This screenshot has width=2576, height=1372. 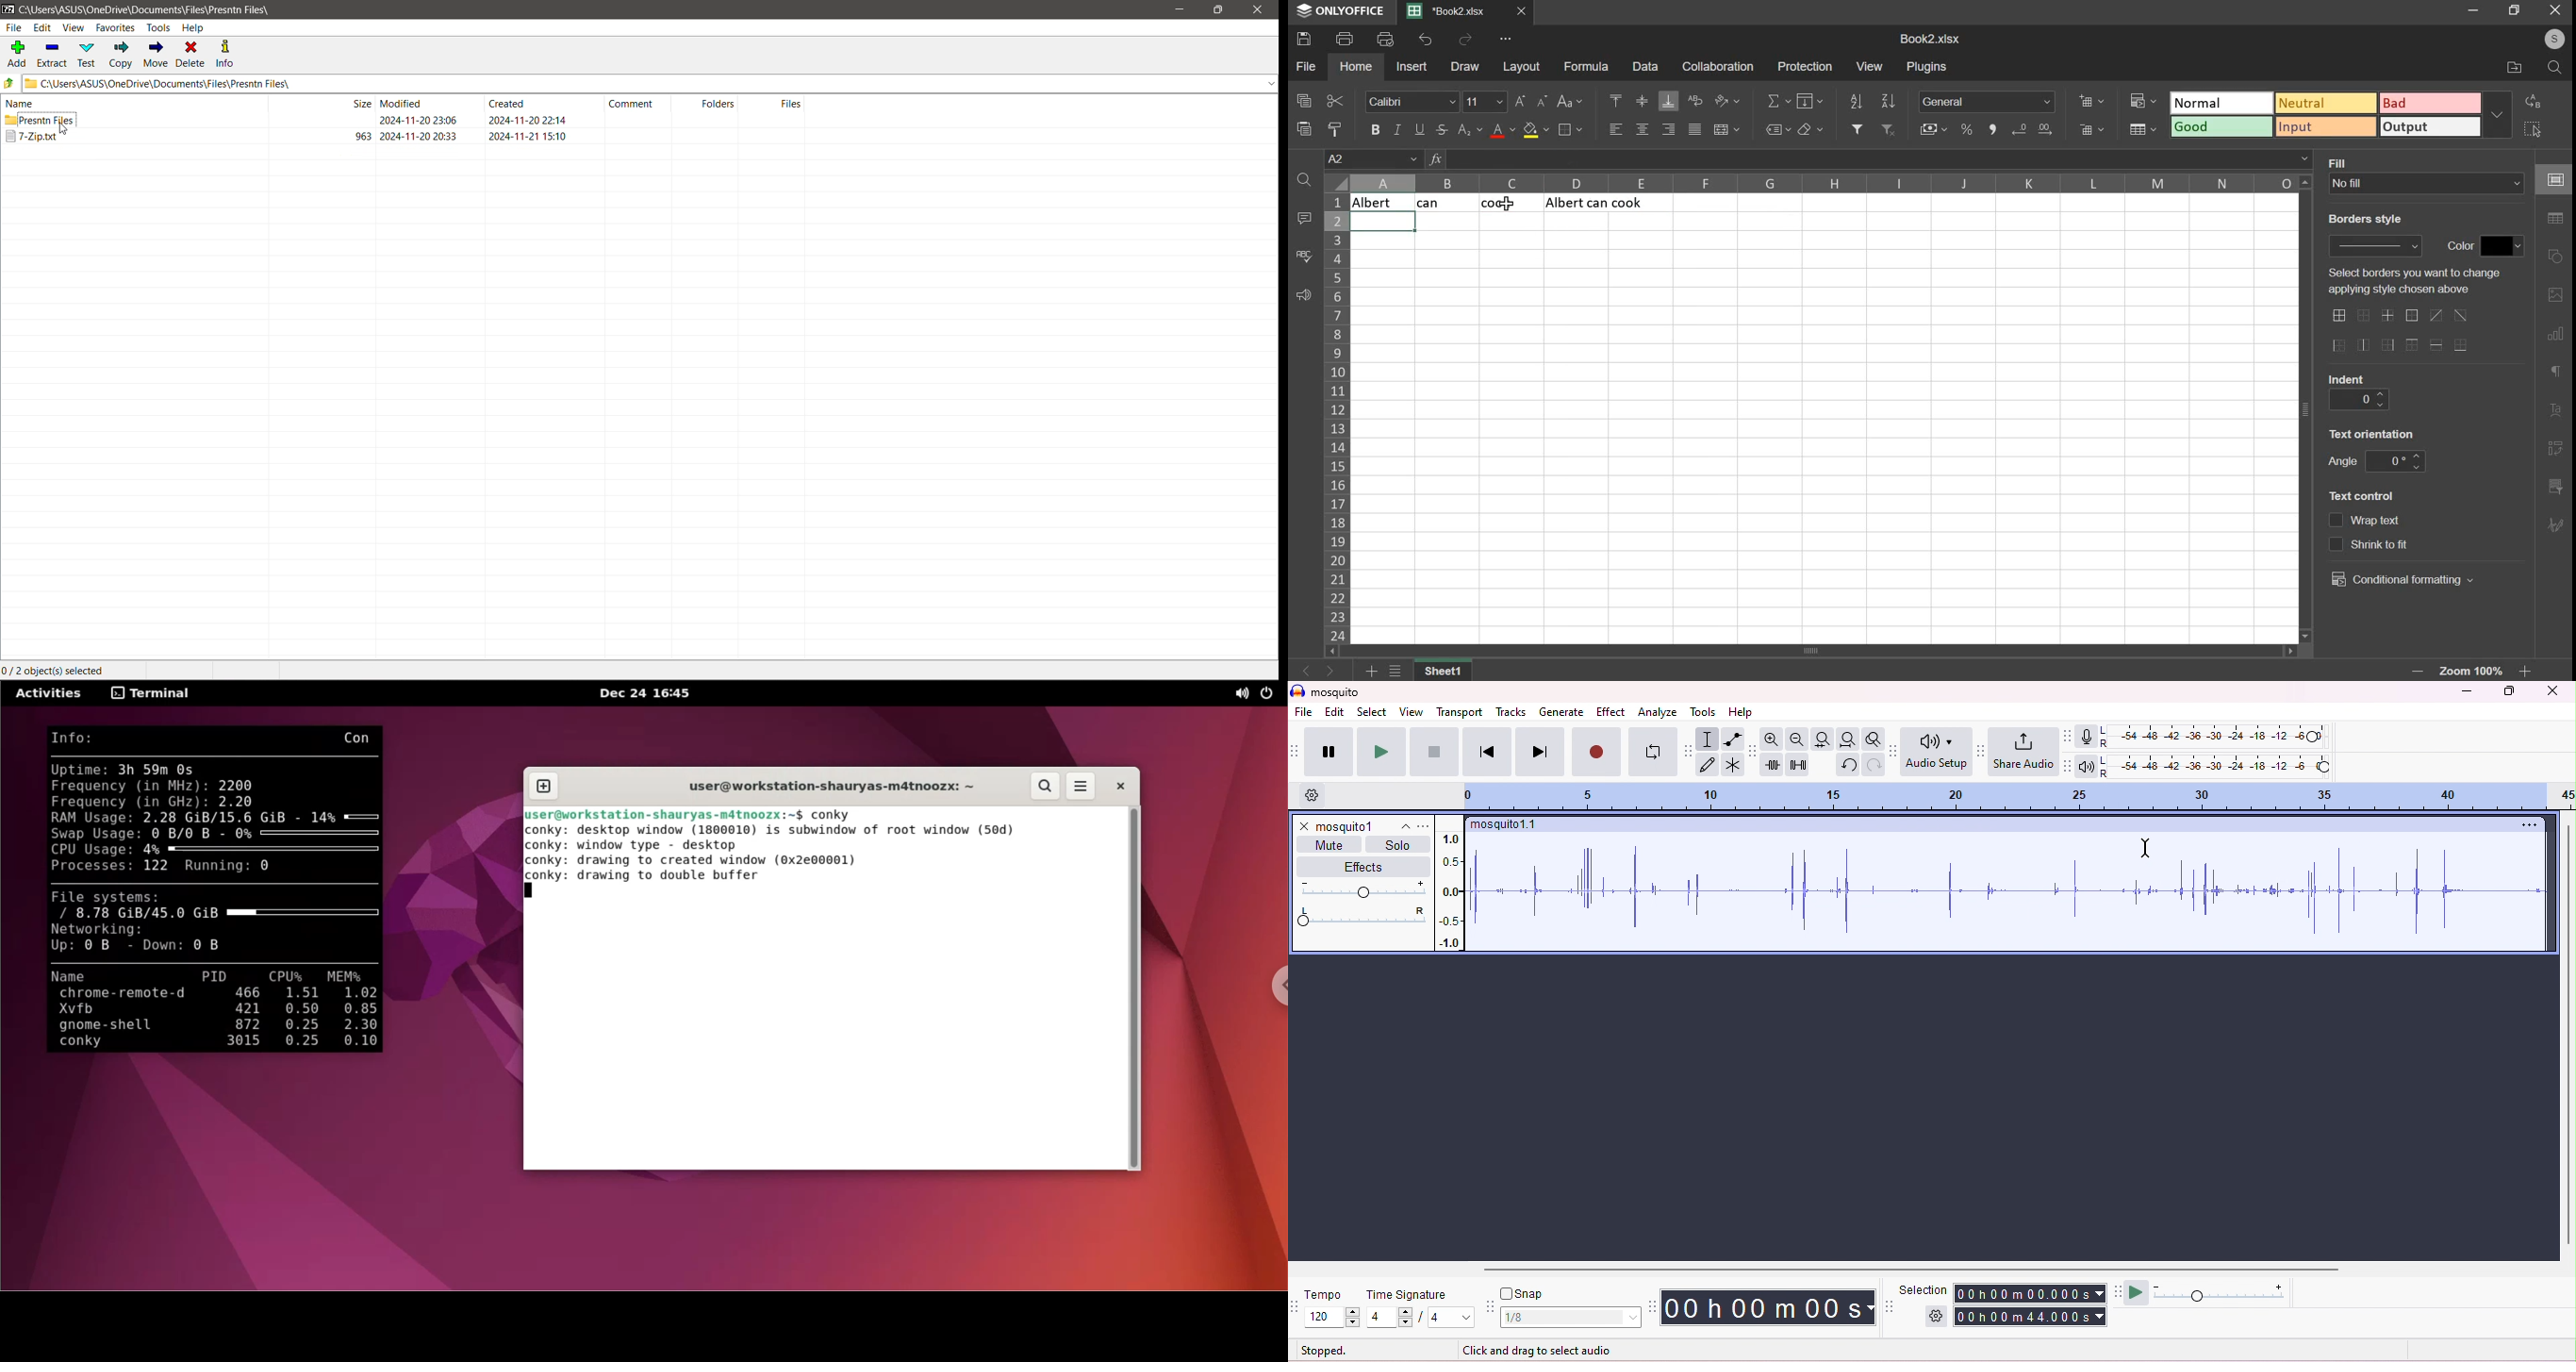 What do you see at coordinates (2221, 1291) in the screenshot?
I see `playback speed` at bounding box center [2221, 1291].